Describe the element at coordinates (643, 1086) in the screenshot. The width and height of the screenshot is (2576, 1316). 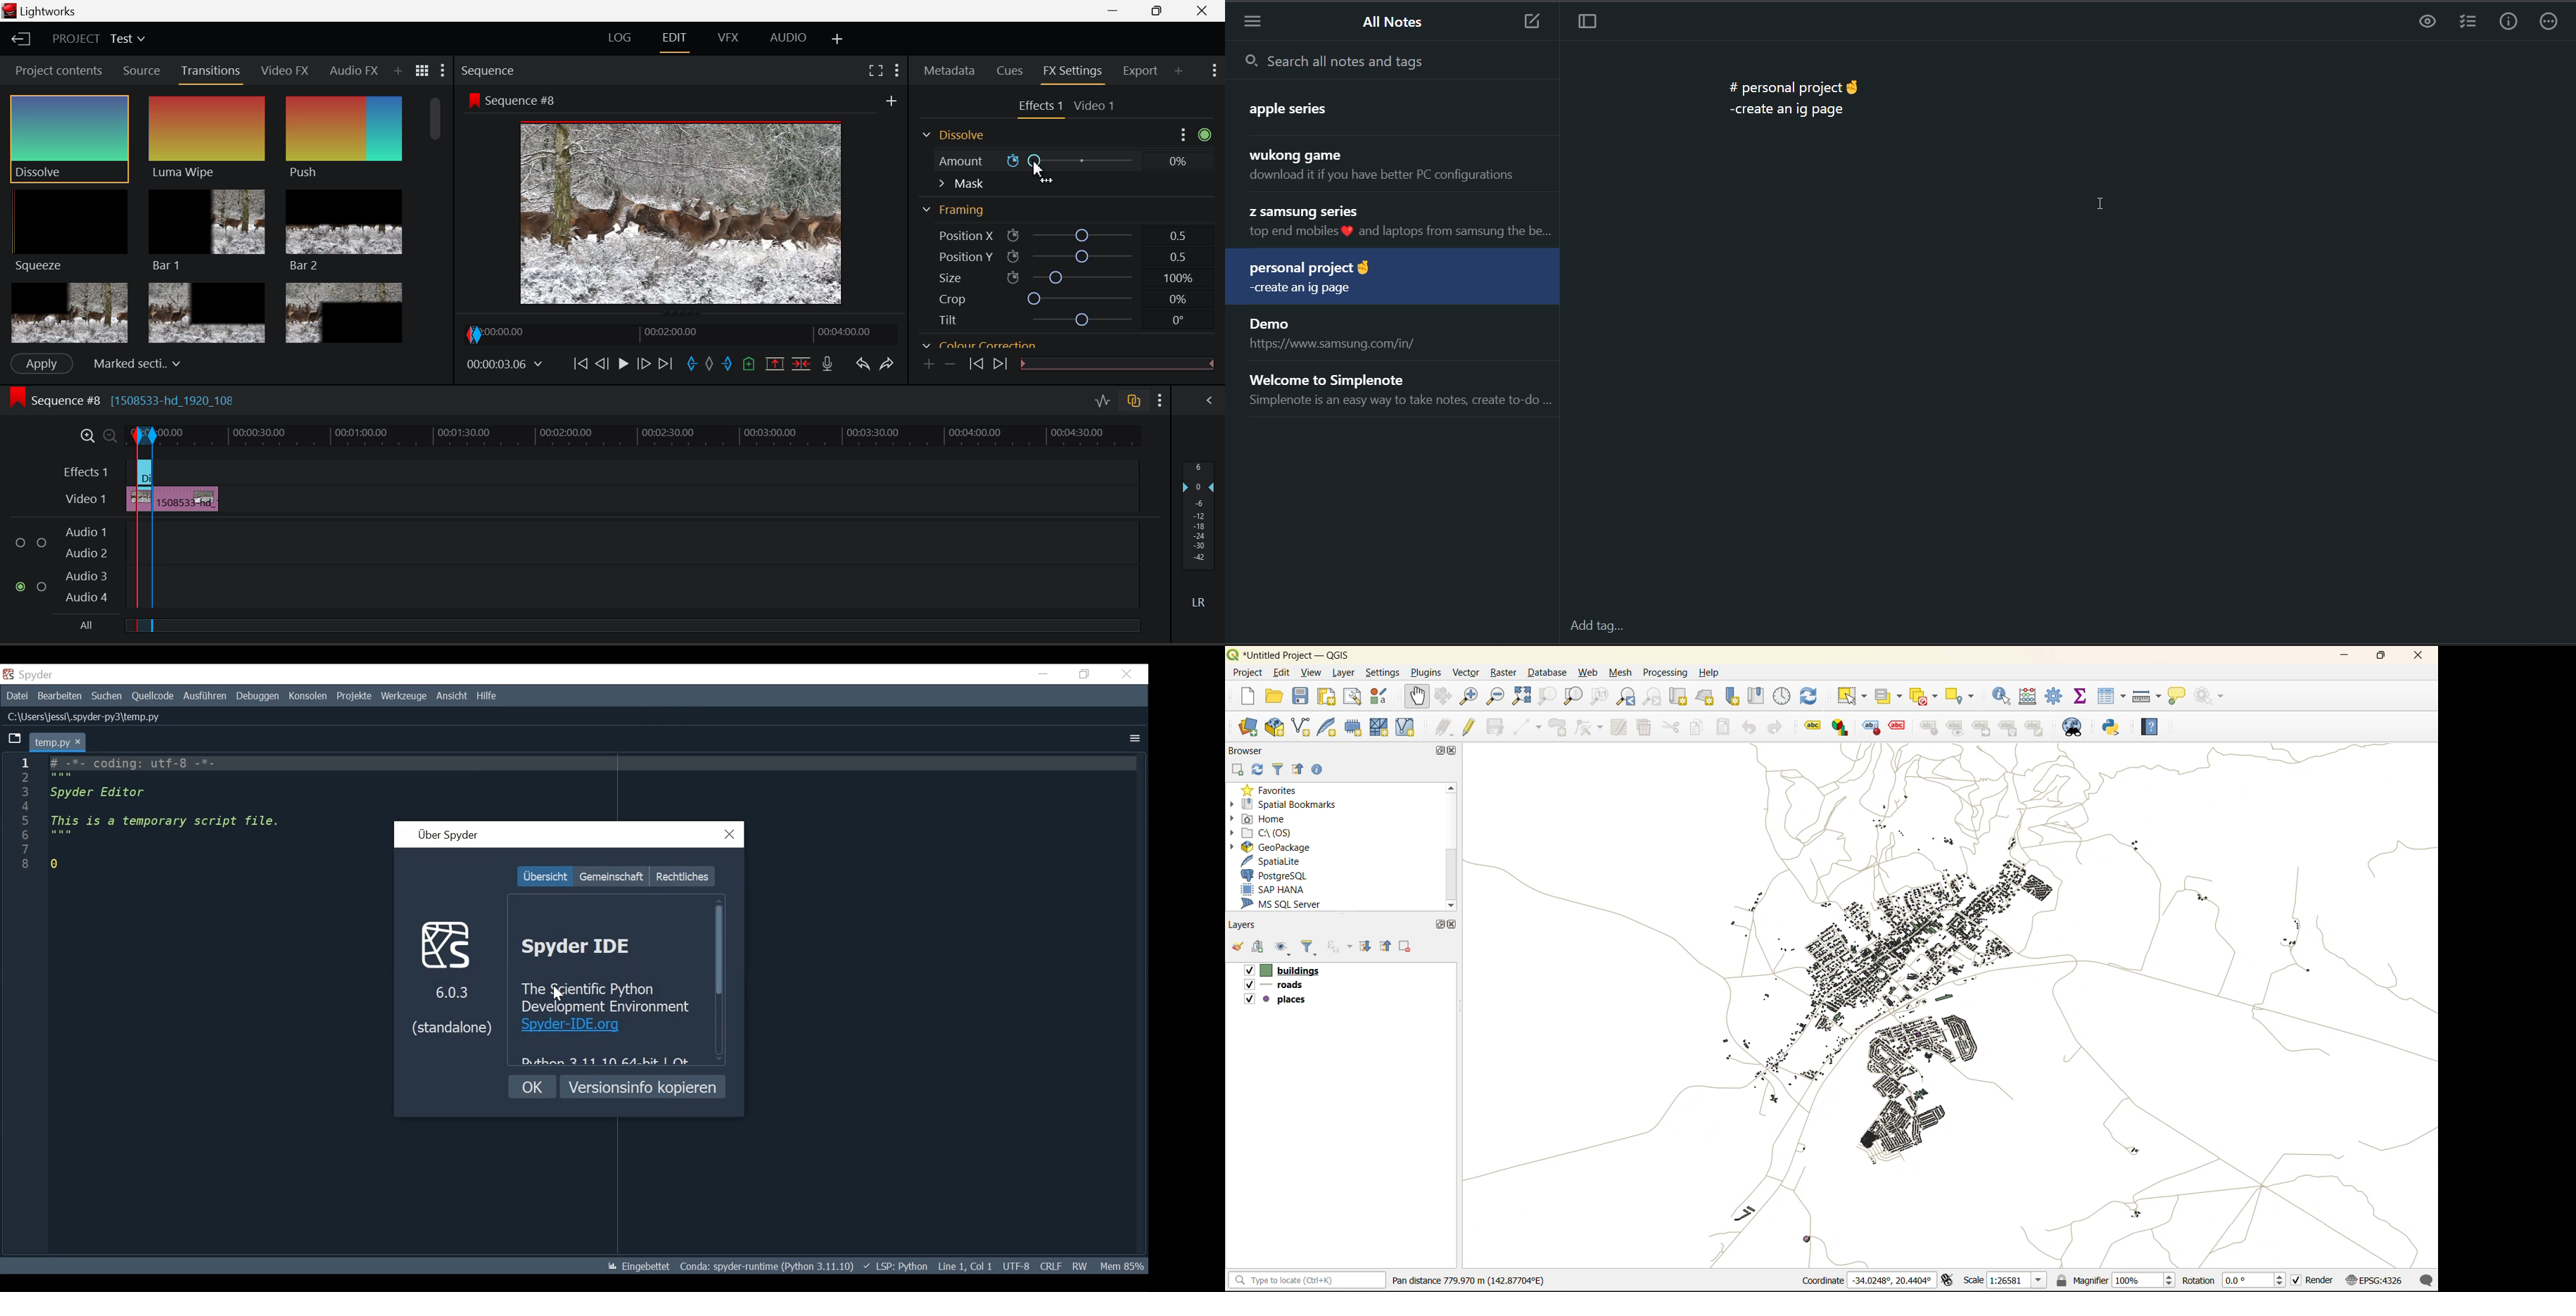
I see `Copy Version Information` at that location.